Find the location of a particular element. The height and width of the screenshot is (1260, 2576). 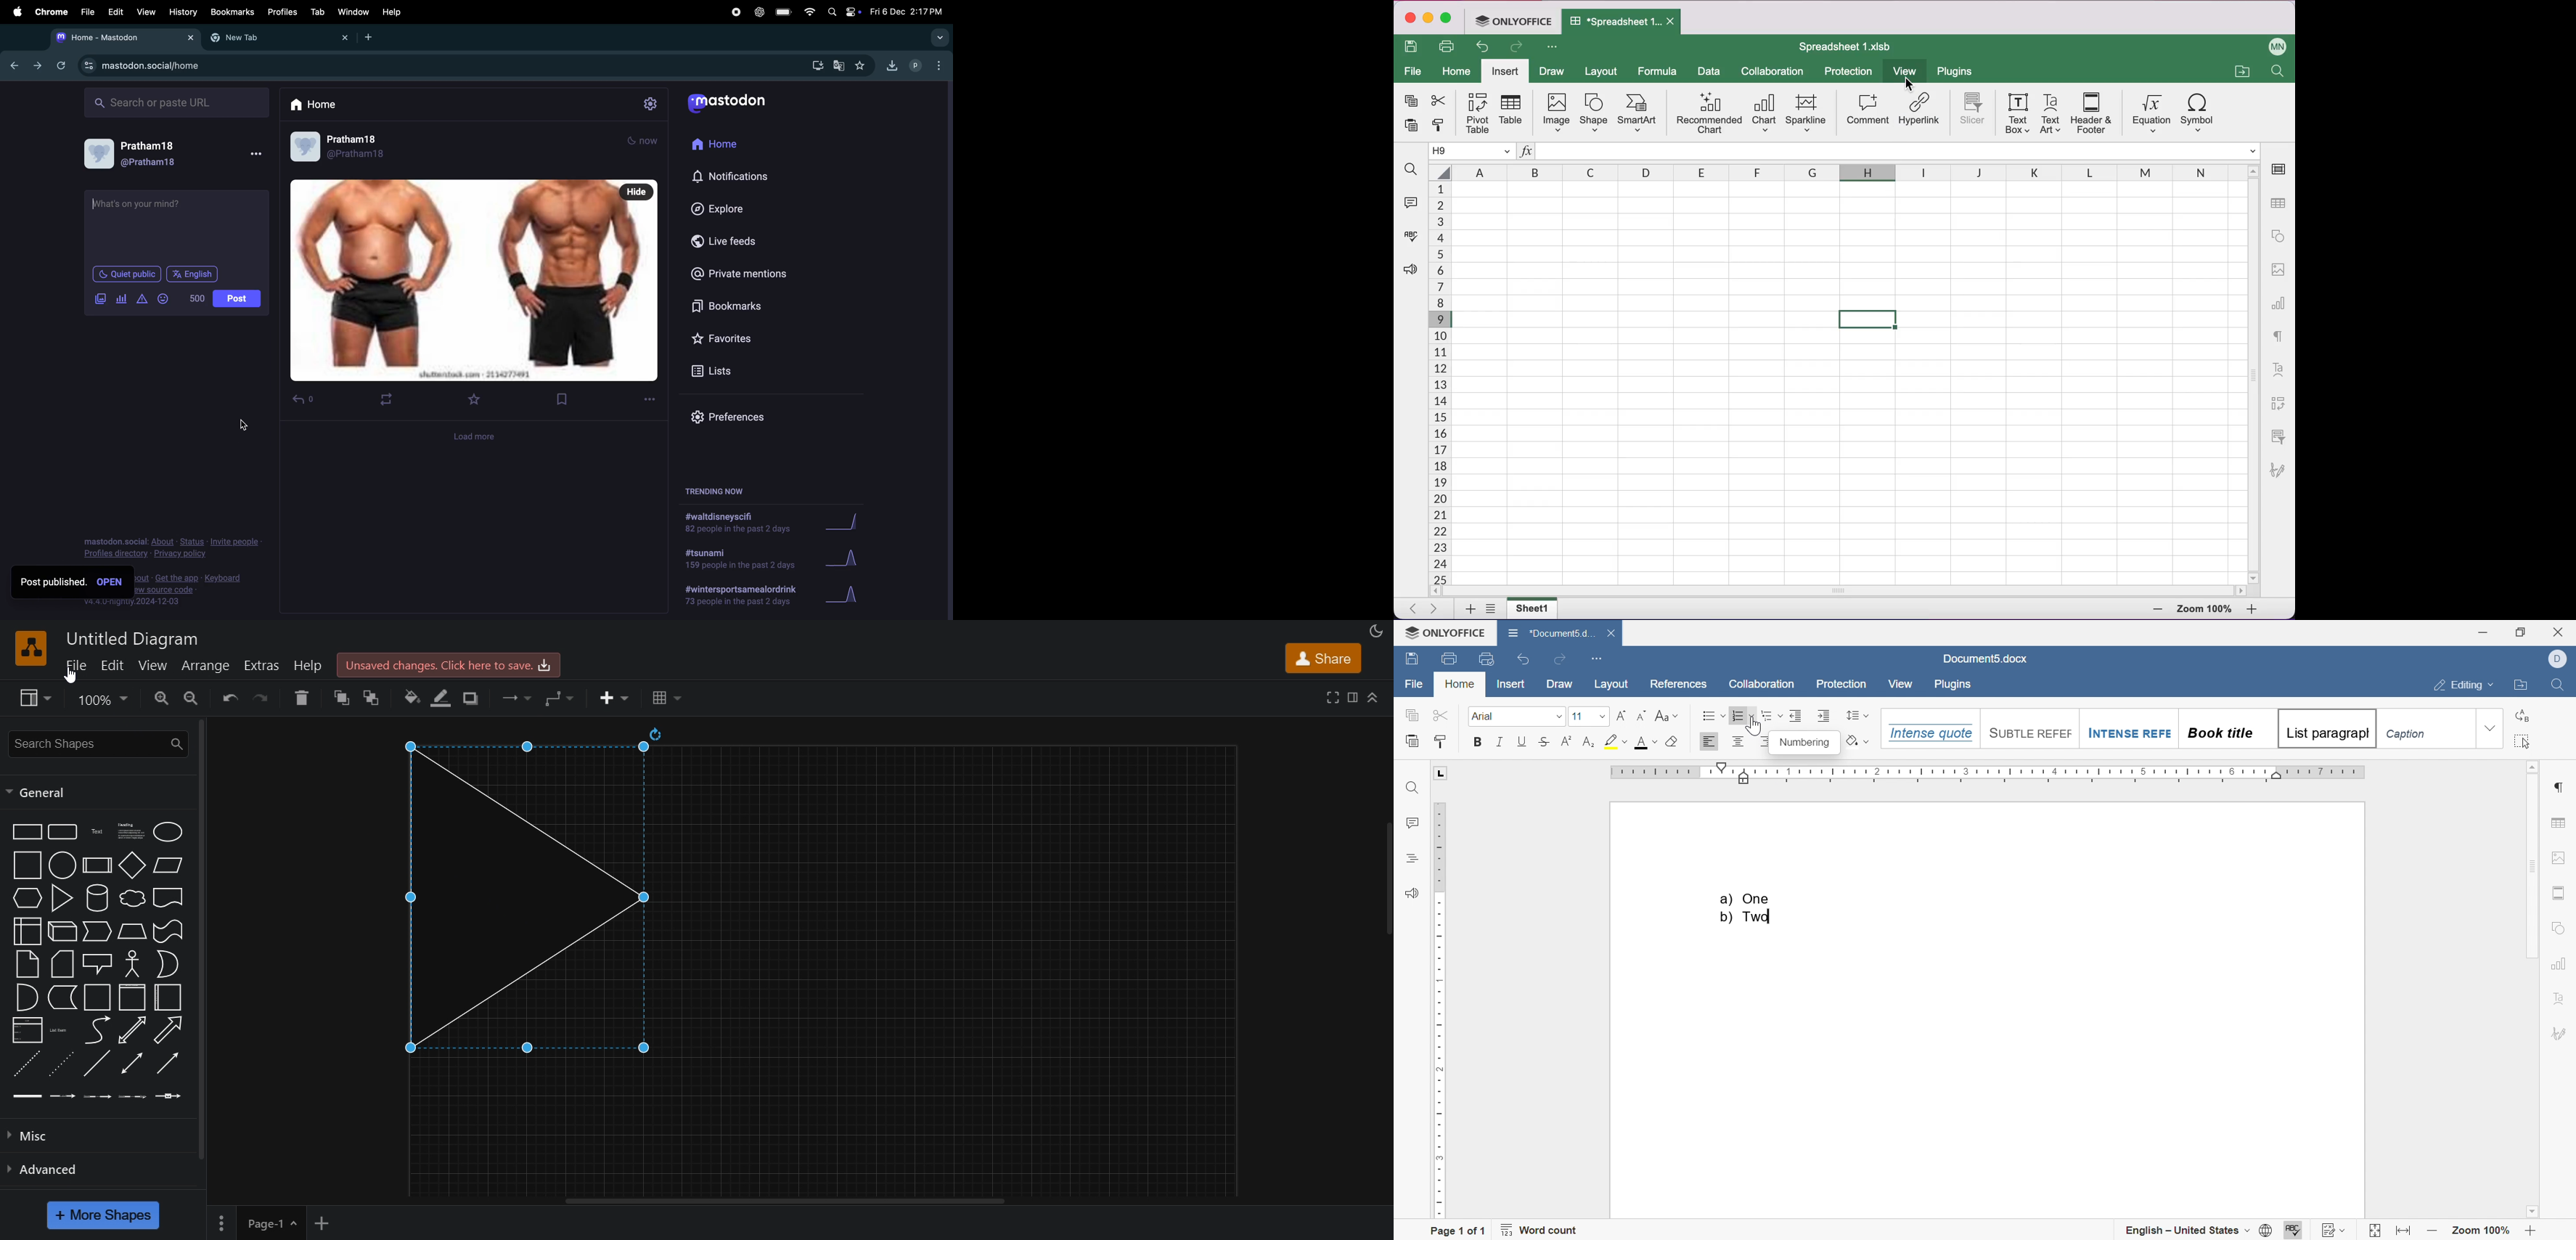

save is located at coordinates (453, 665).